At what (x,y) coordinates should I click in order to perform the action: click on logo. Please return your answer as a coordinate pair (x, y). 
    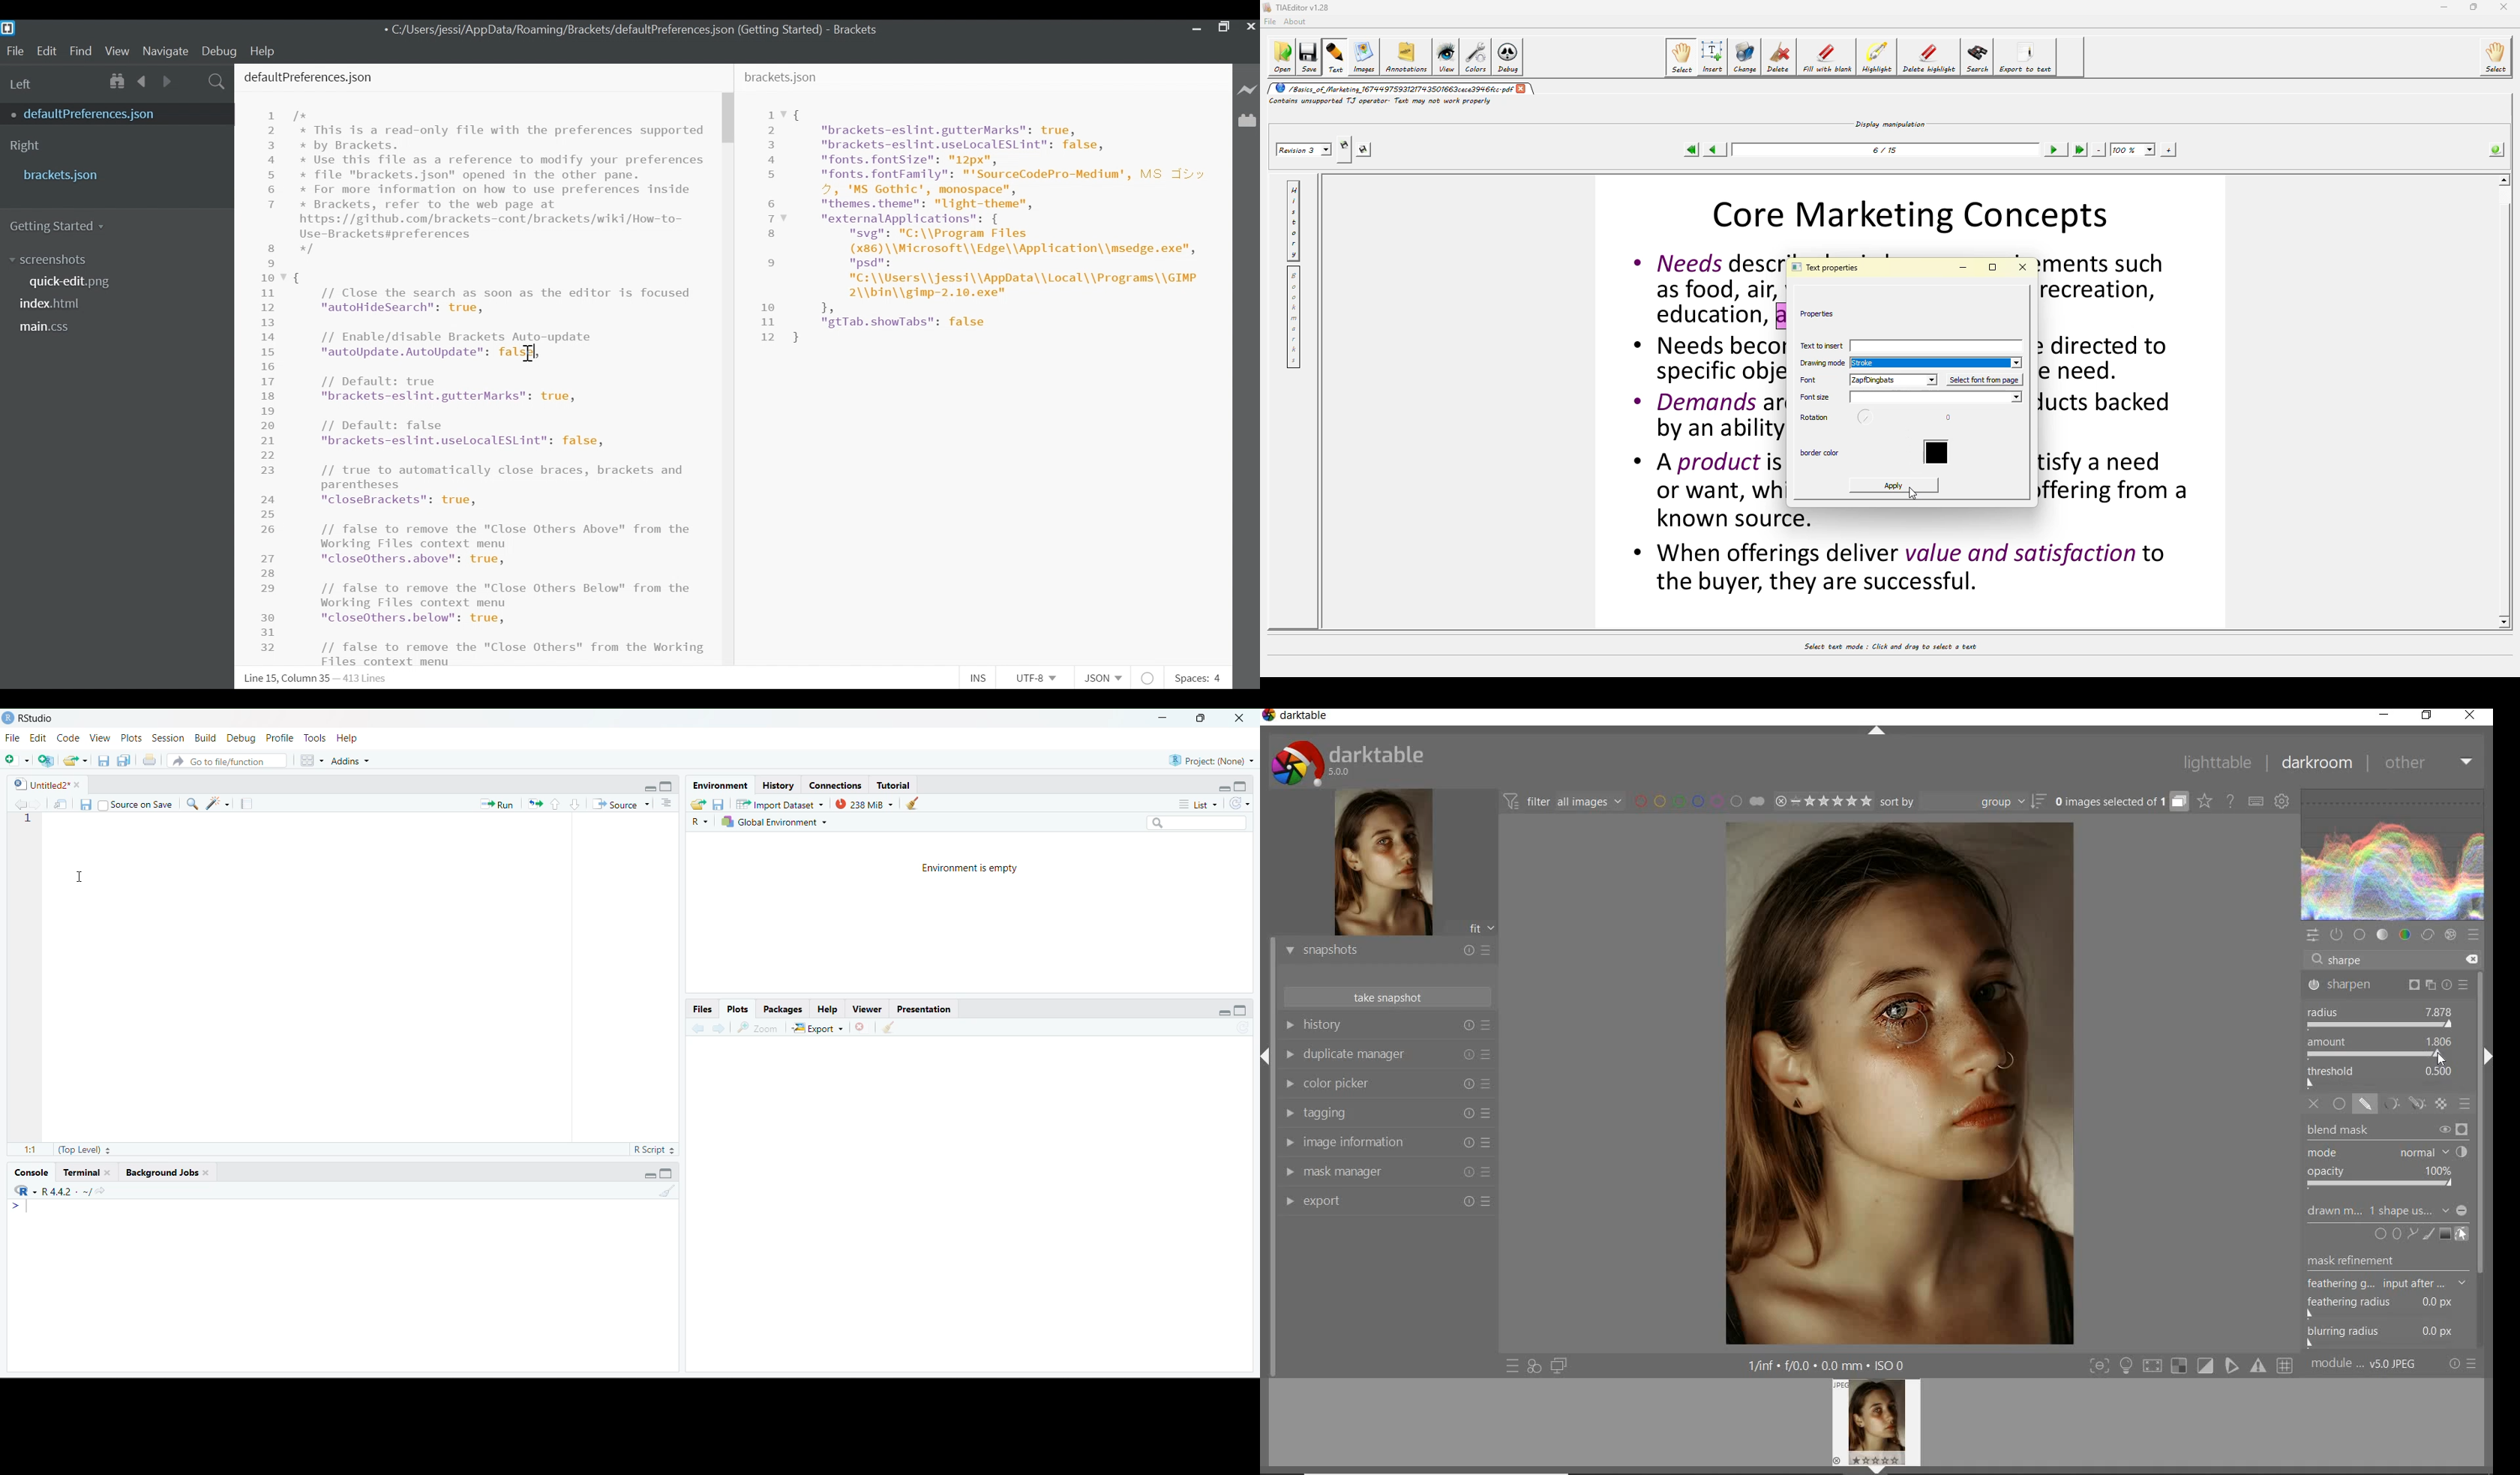
    Looking at the image, I should click on (9, 718).